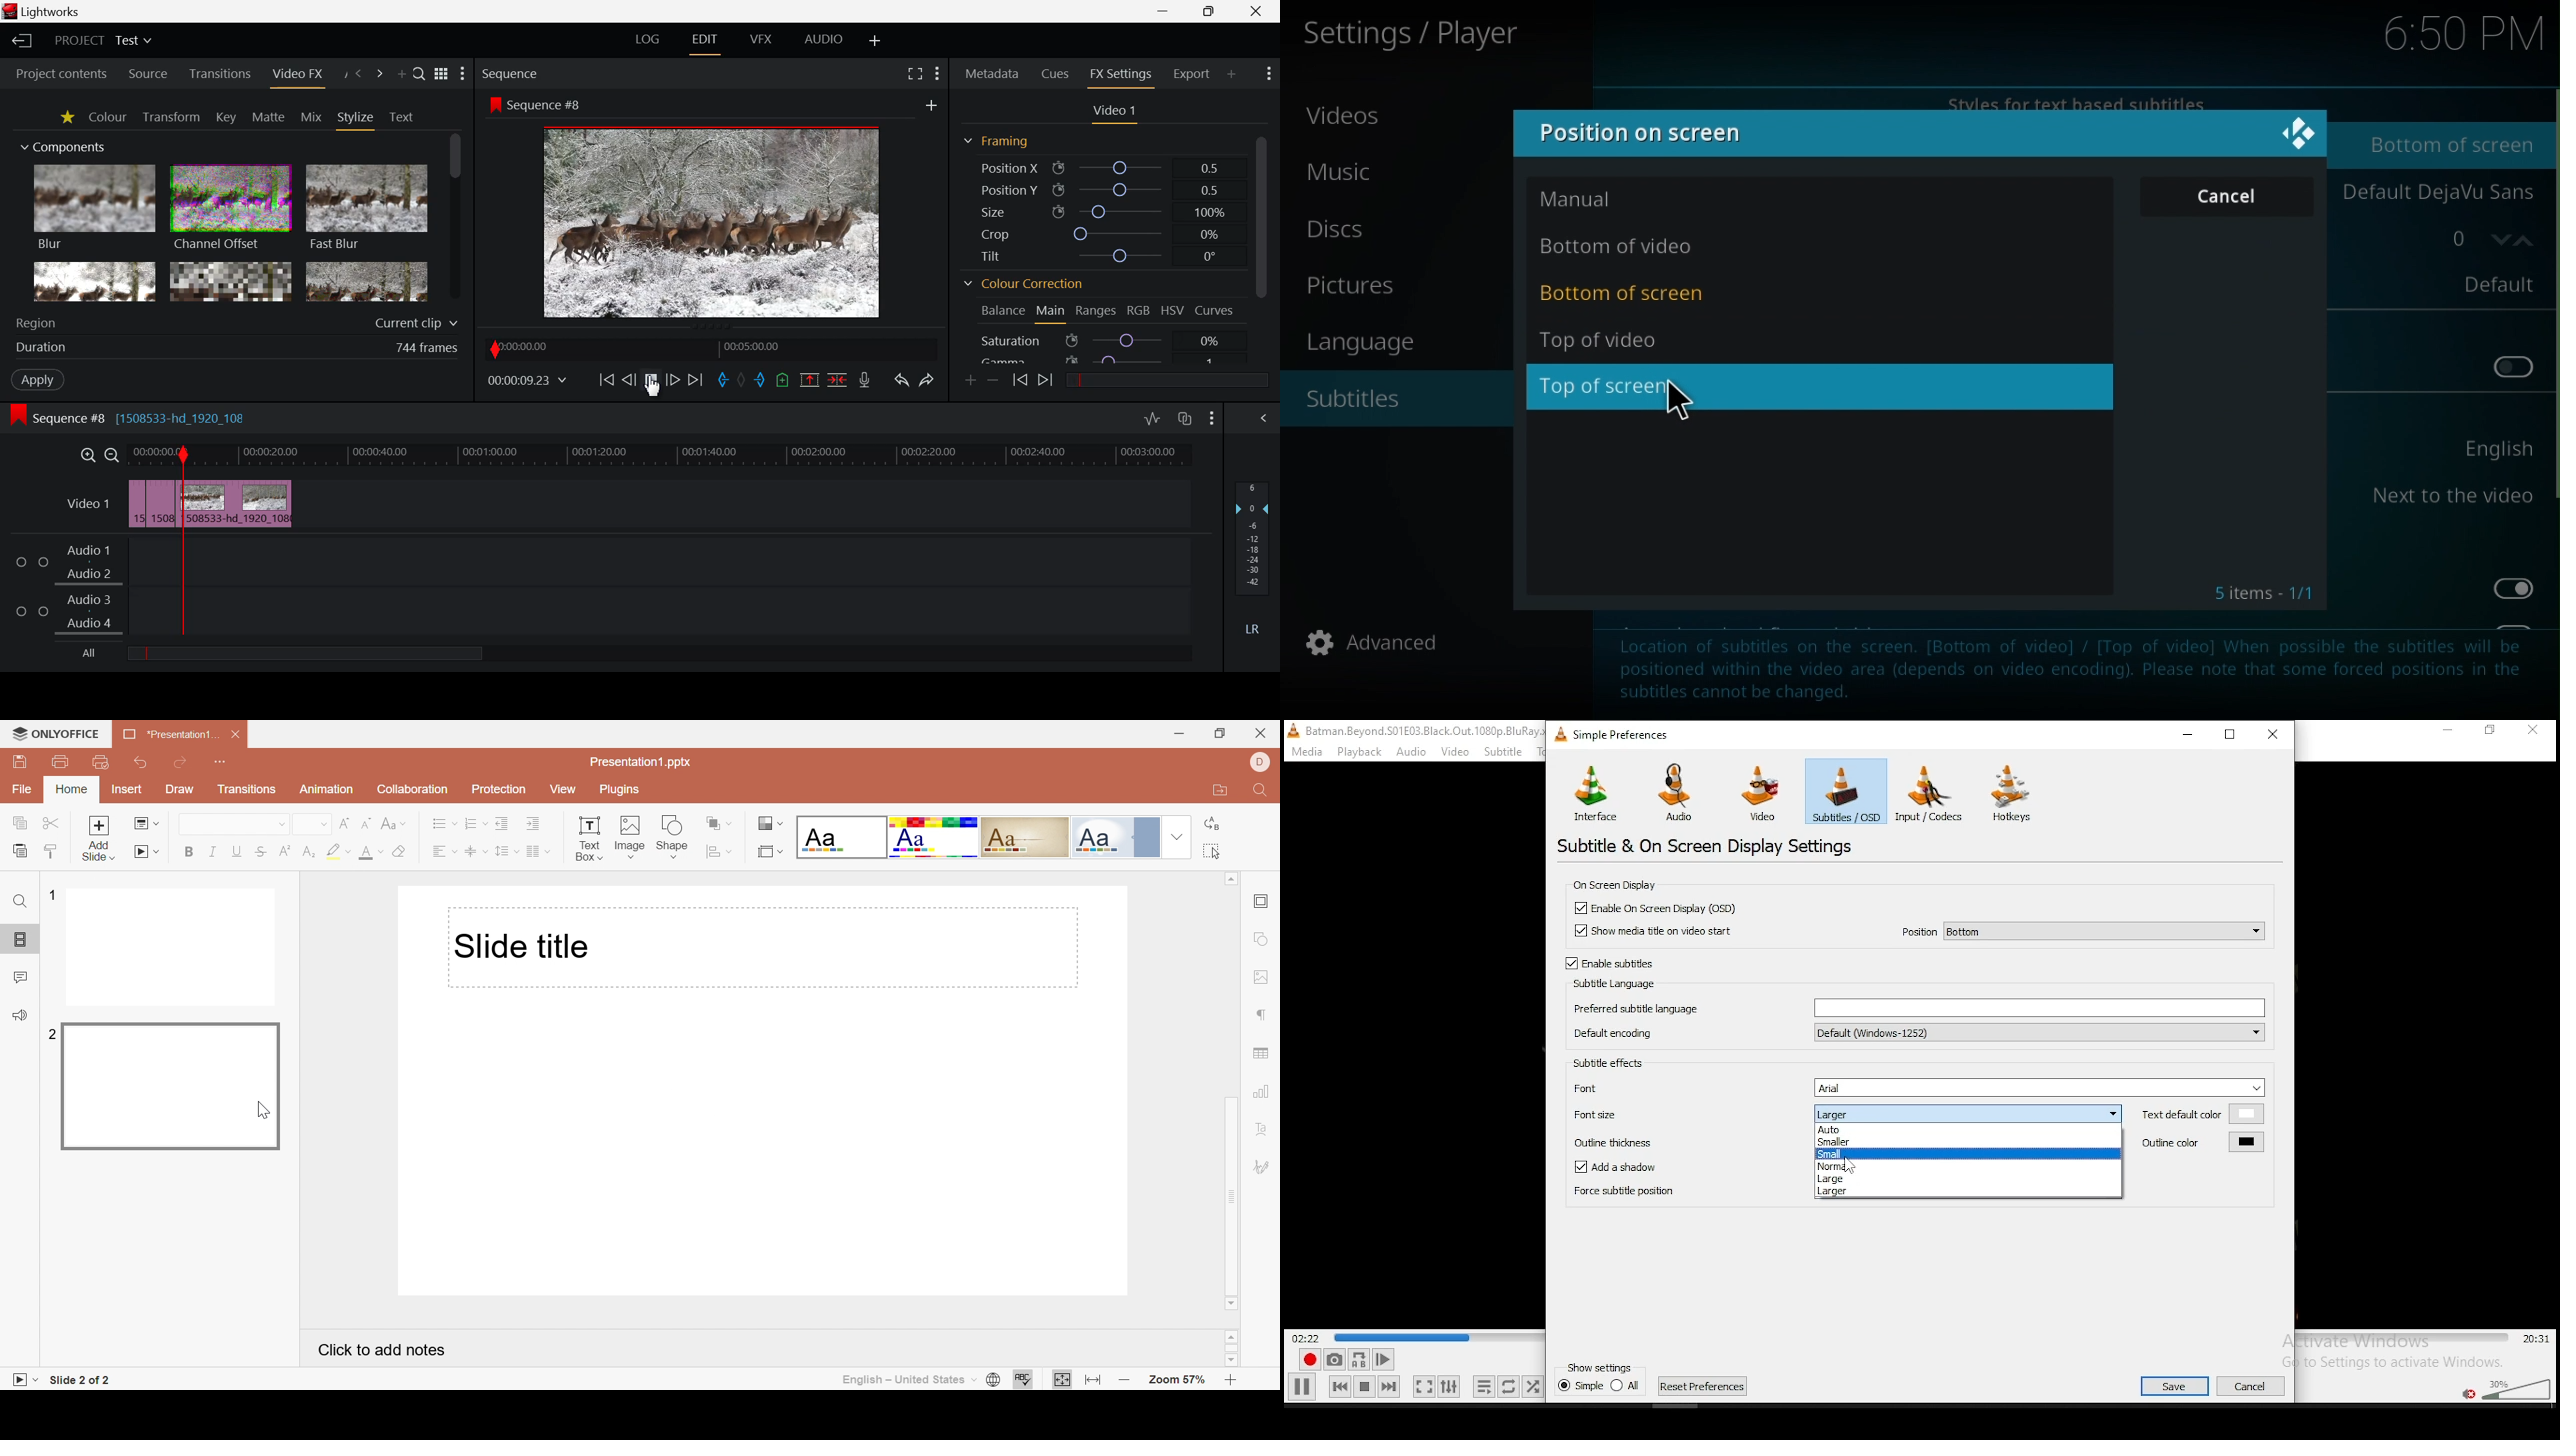  What do you see at coordinates (933, 837) in the screenshot?
I see `Basic` at bounding box center [933, 837].